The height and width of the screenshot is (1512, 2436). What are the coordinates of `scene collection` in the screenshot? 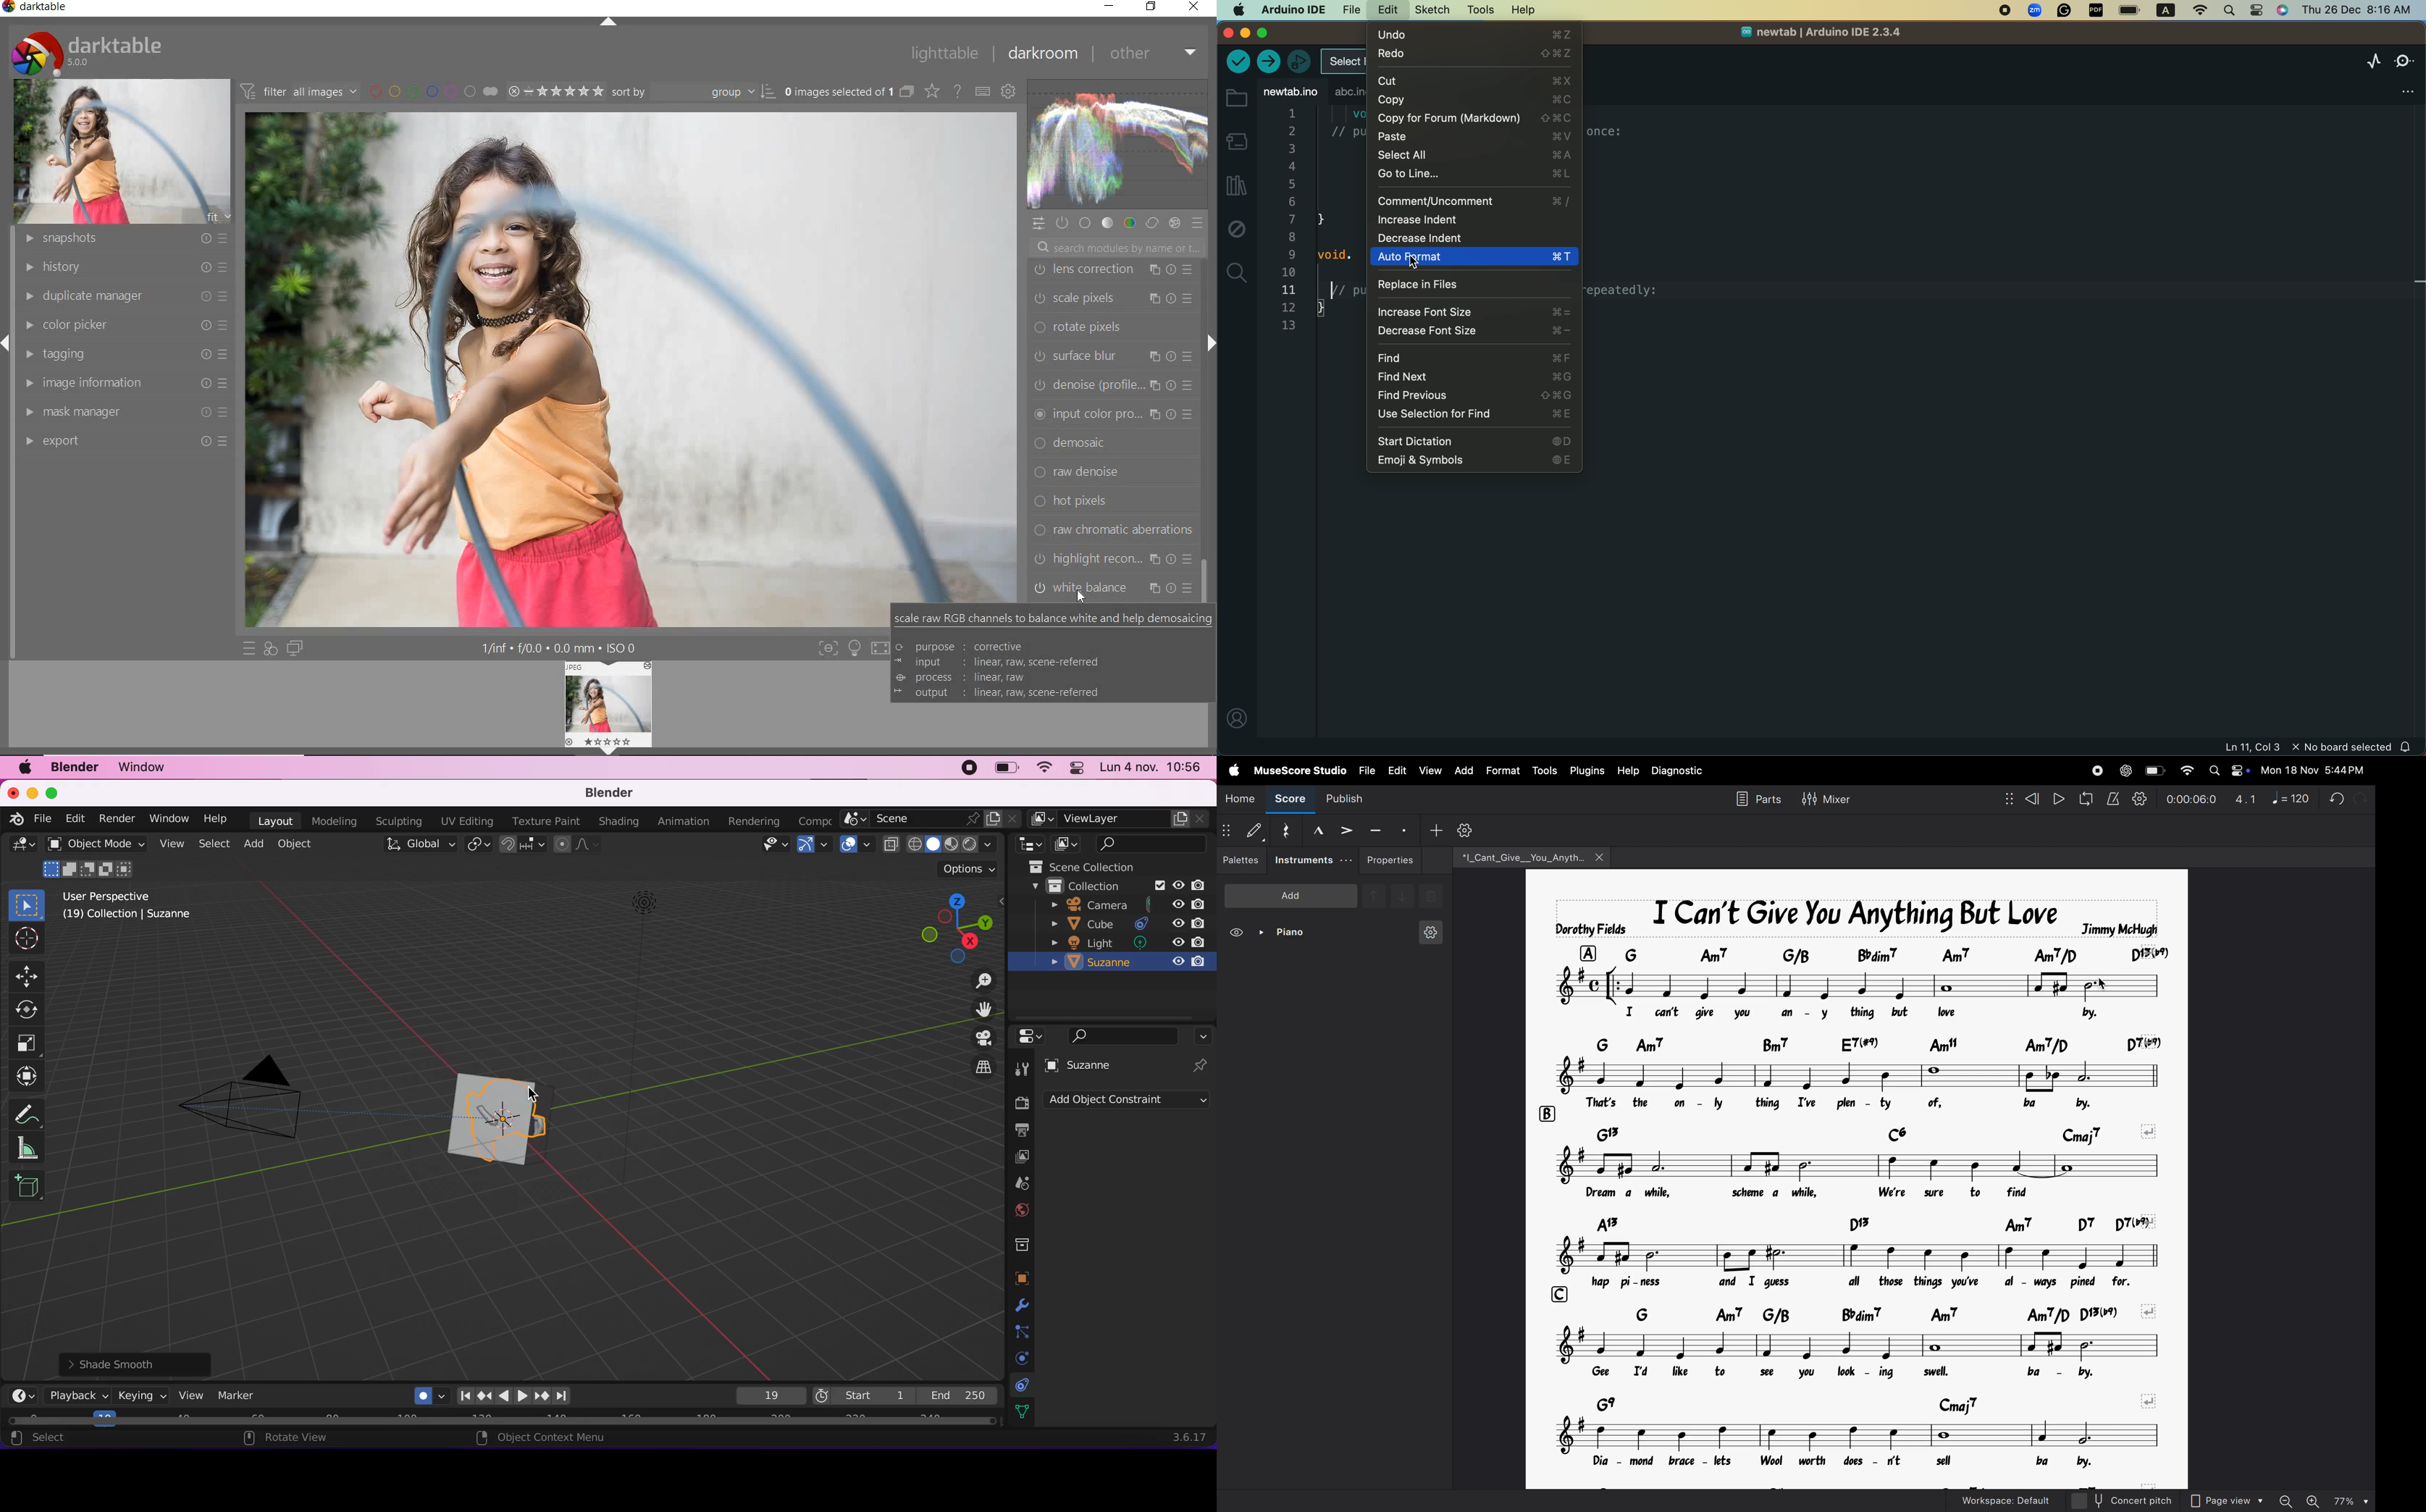 It's located at (1094, 867).